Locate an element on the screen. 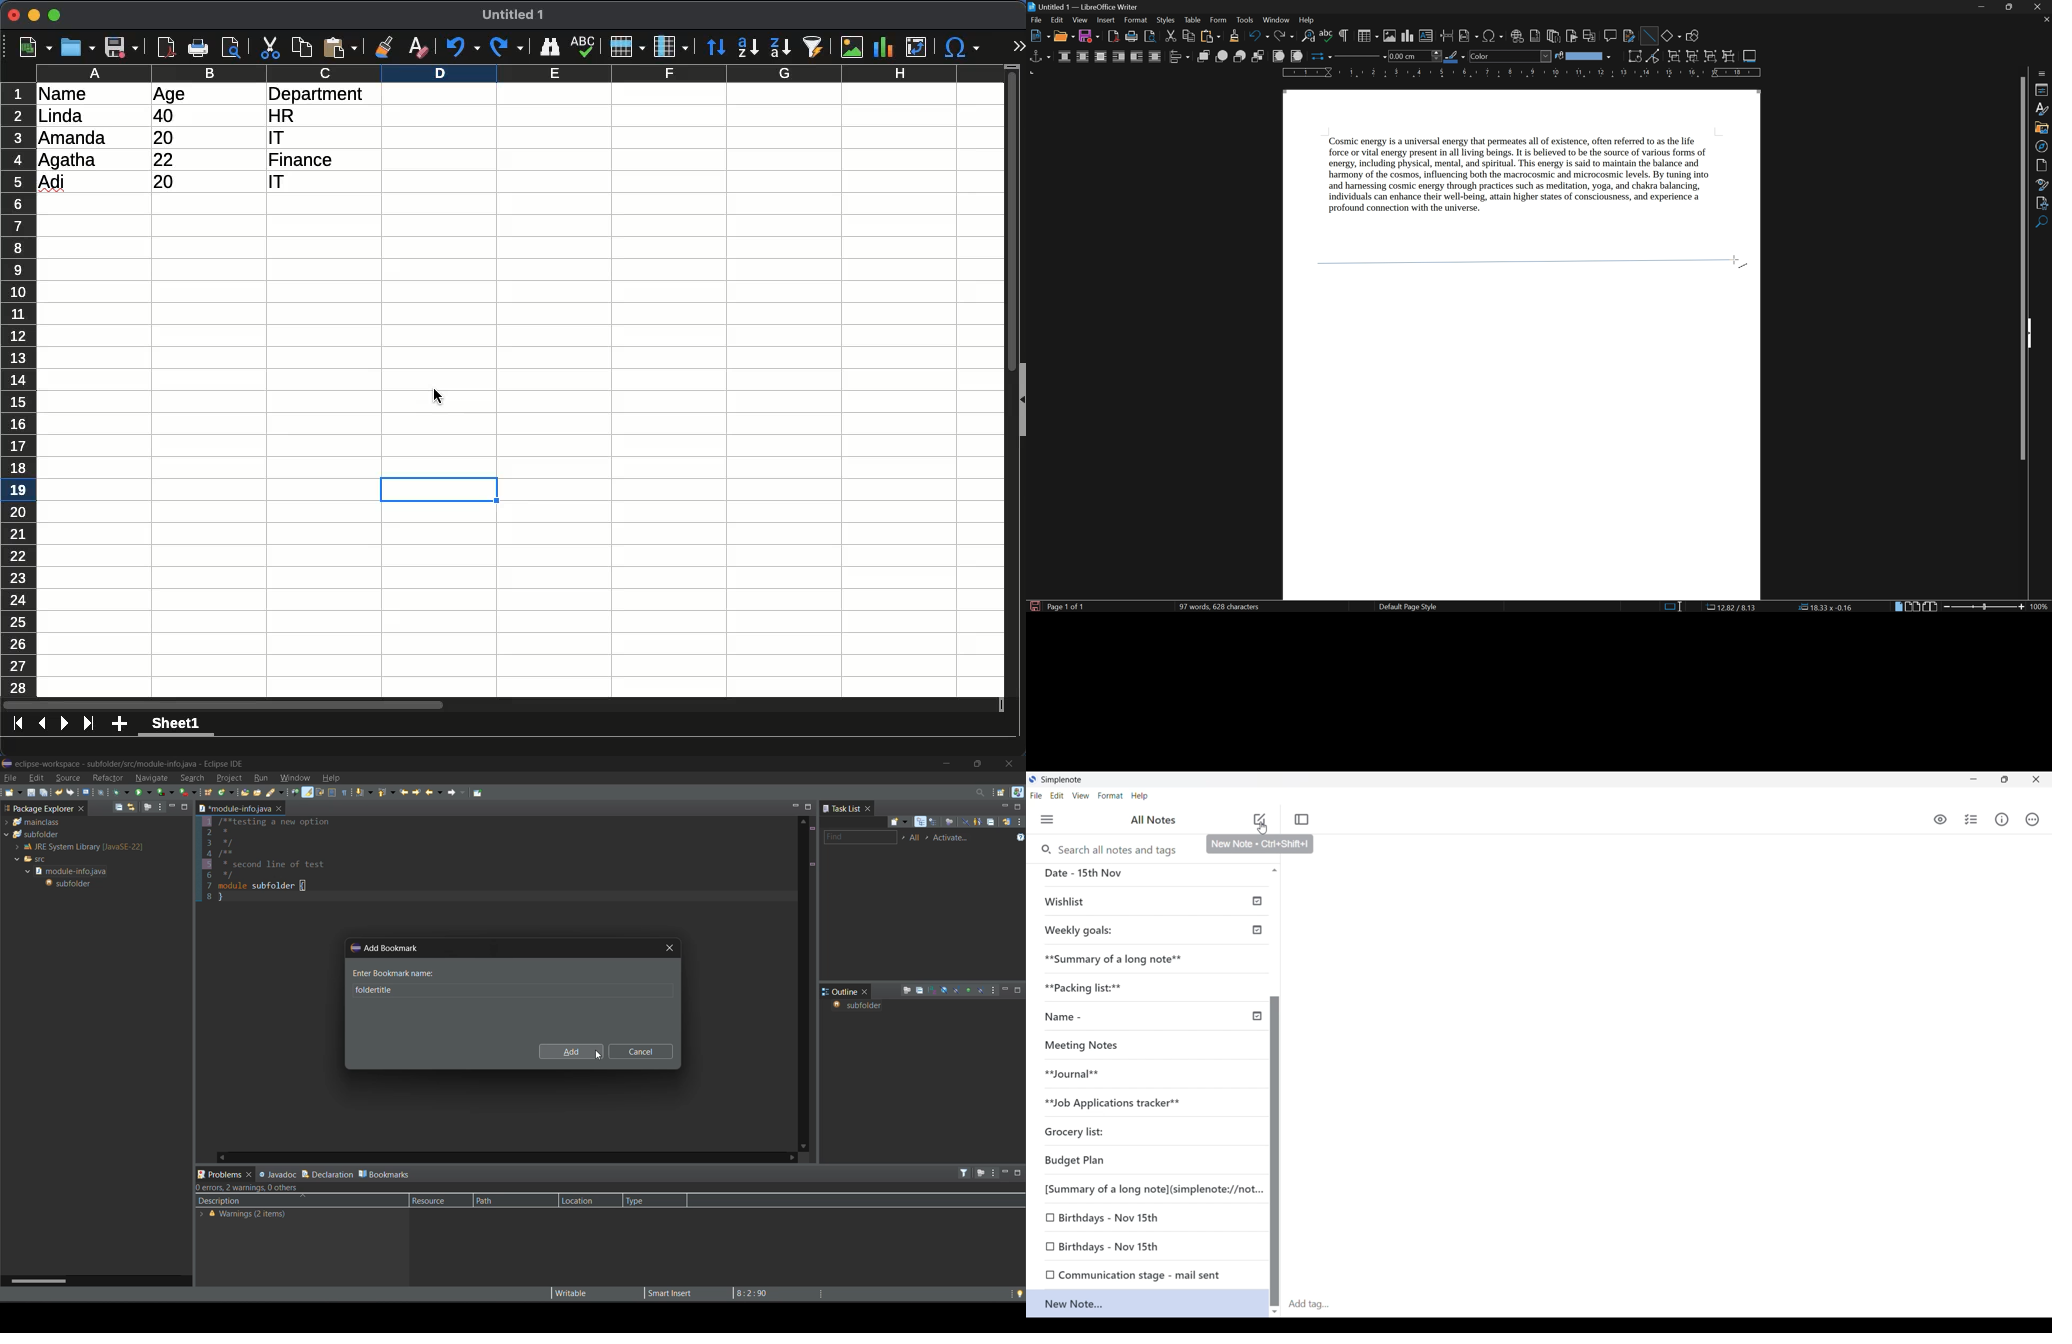 Image resolution: width=2072 pixels, height=1344 pixels. **Journal** is located at coordinates (1072, 1076).